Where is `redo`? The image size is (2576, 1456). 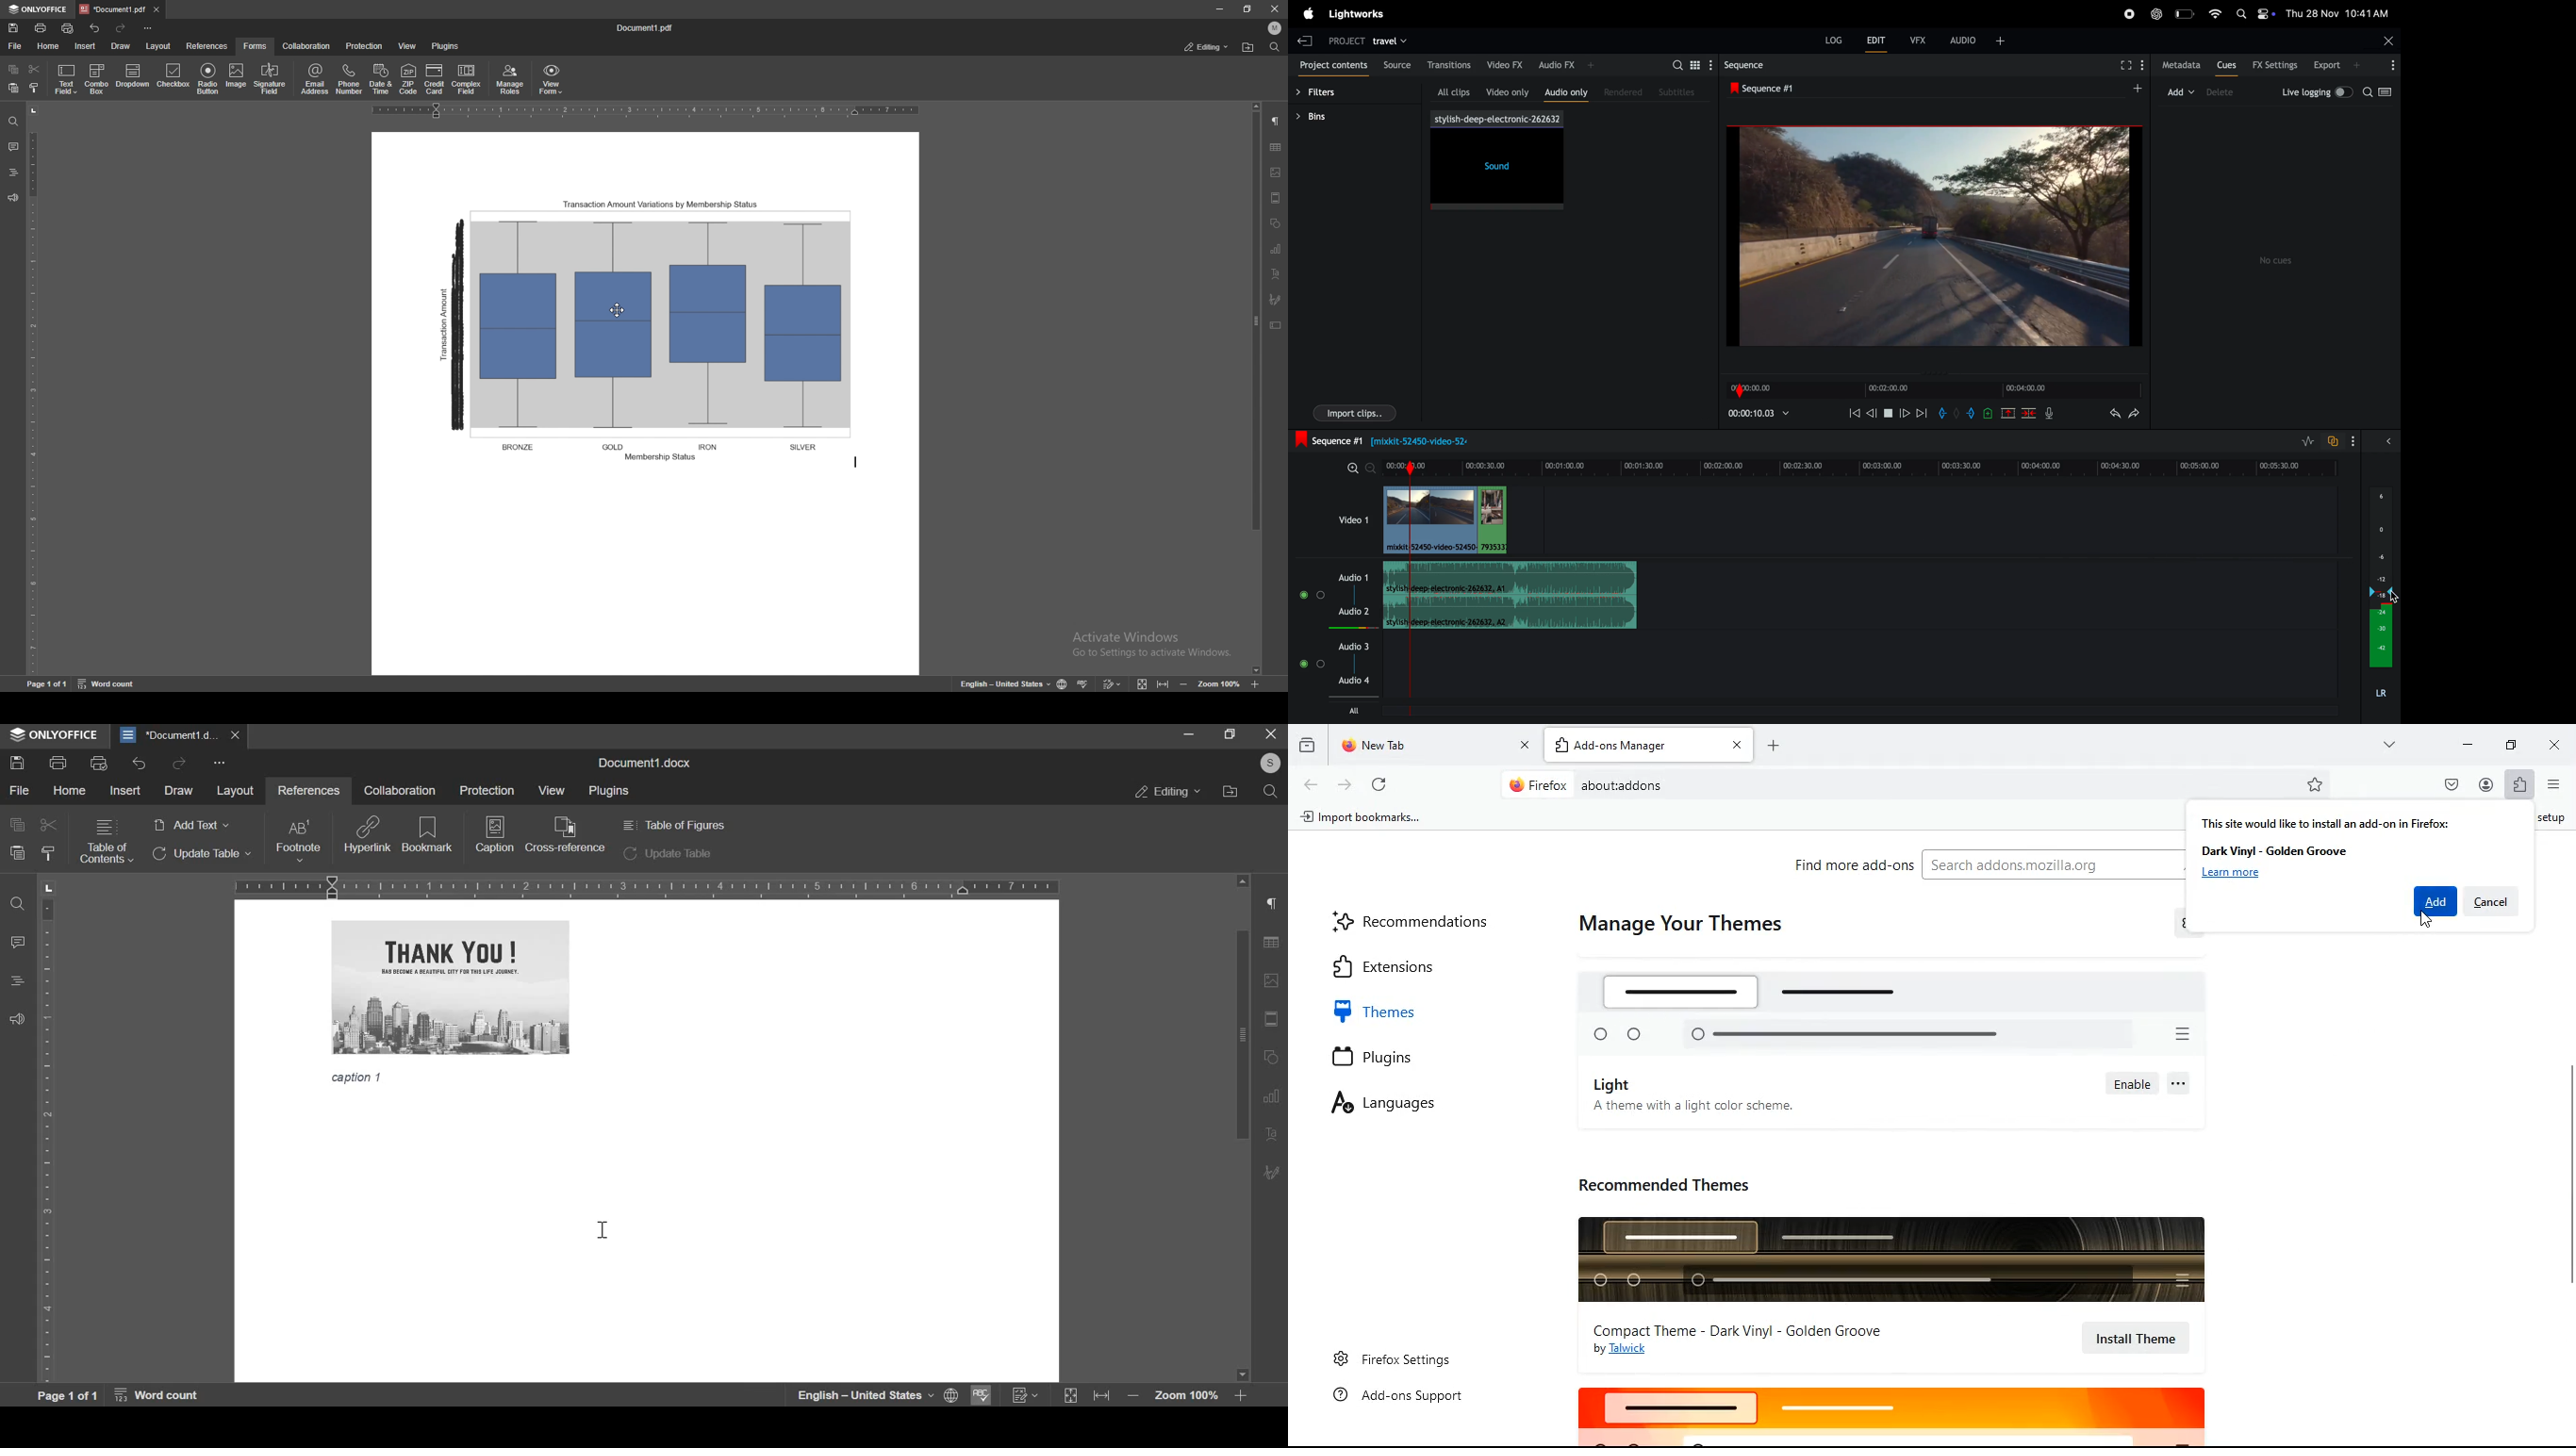
redo is located at coordinates (2135, 413).